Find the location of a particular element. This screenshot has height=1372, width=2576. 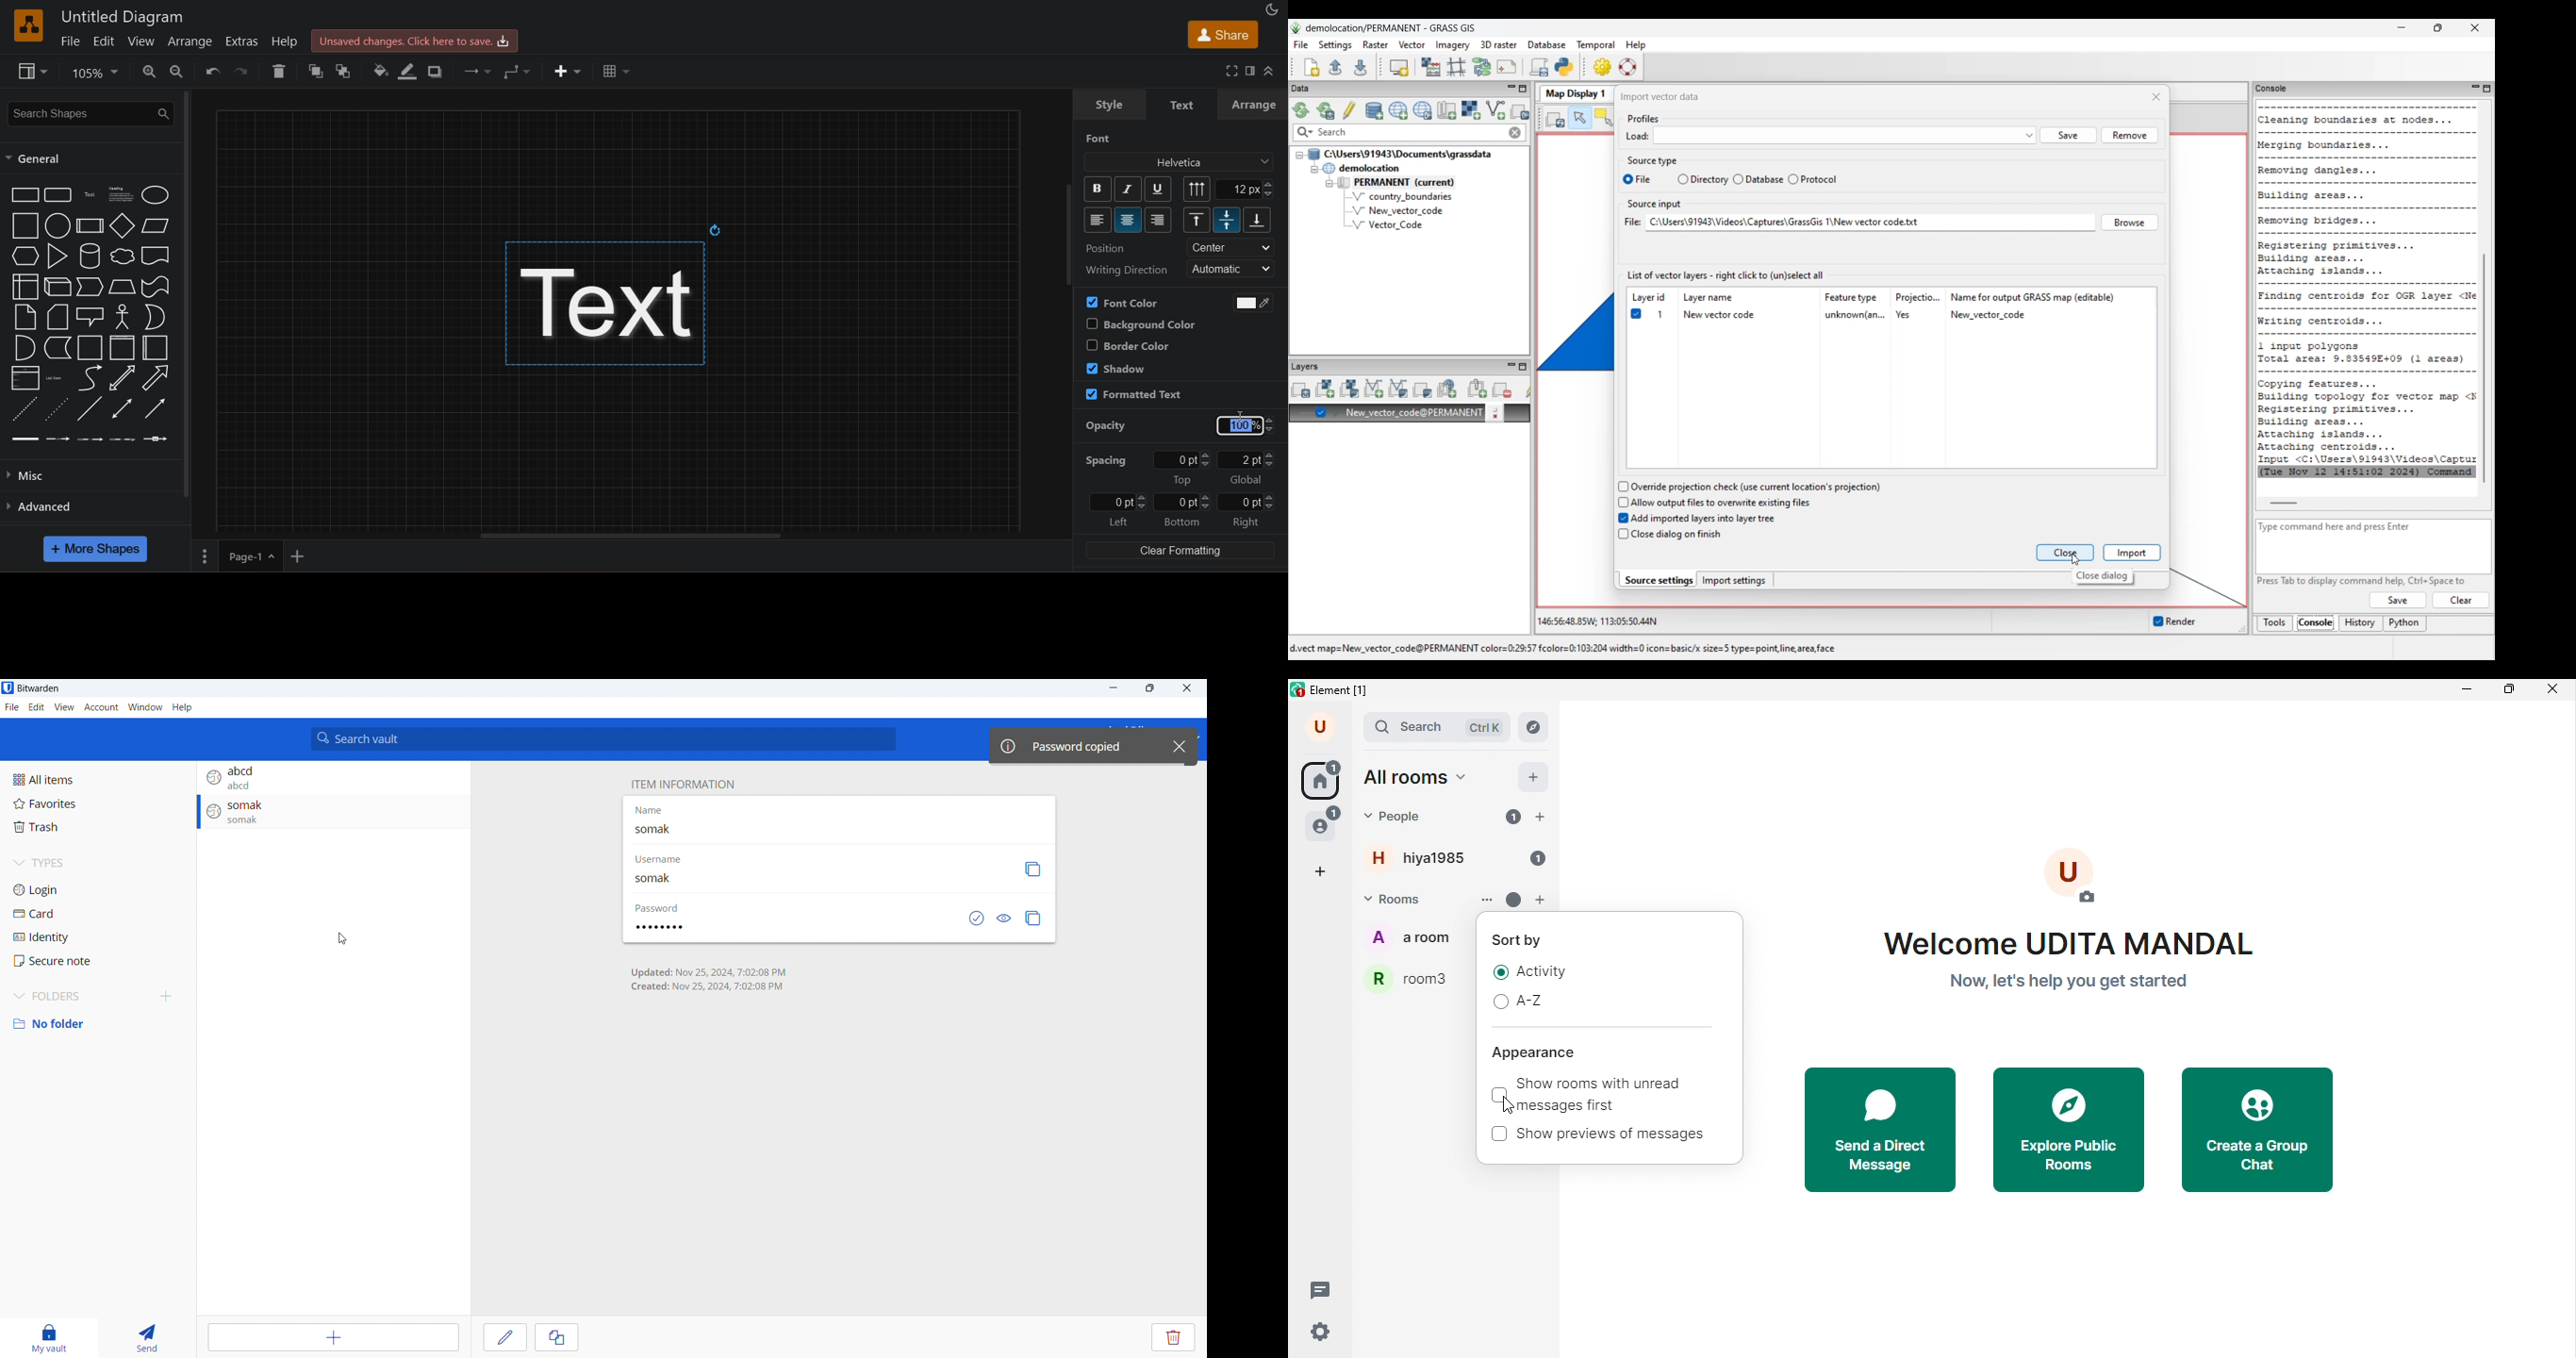

check if password has been exposed is located at coordinates (976, 918).